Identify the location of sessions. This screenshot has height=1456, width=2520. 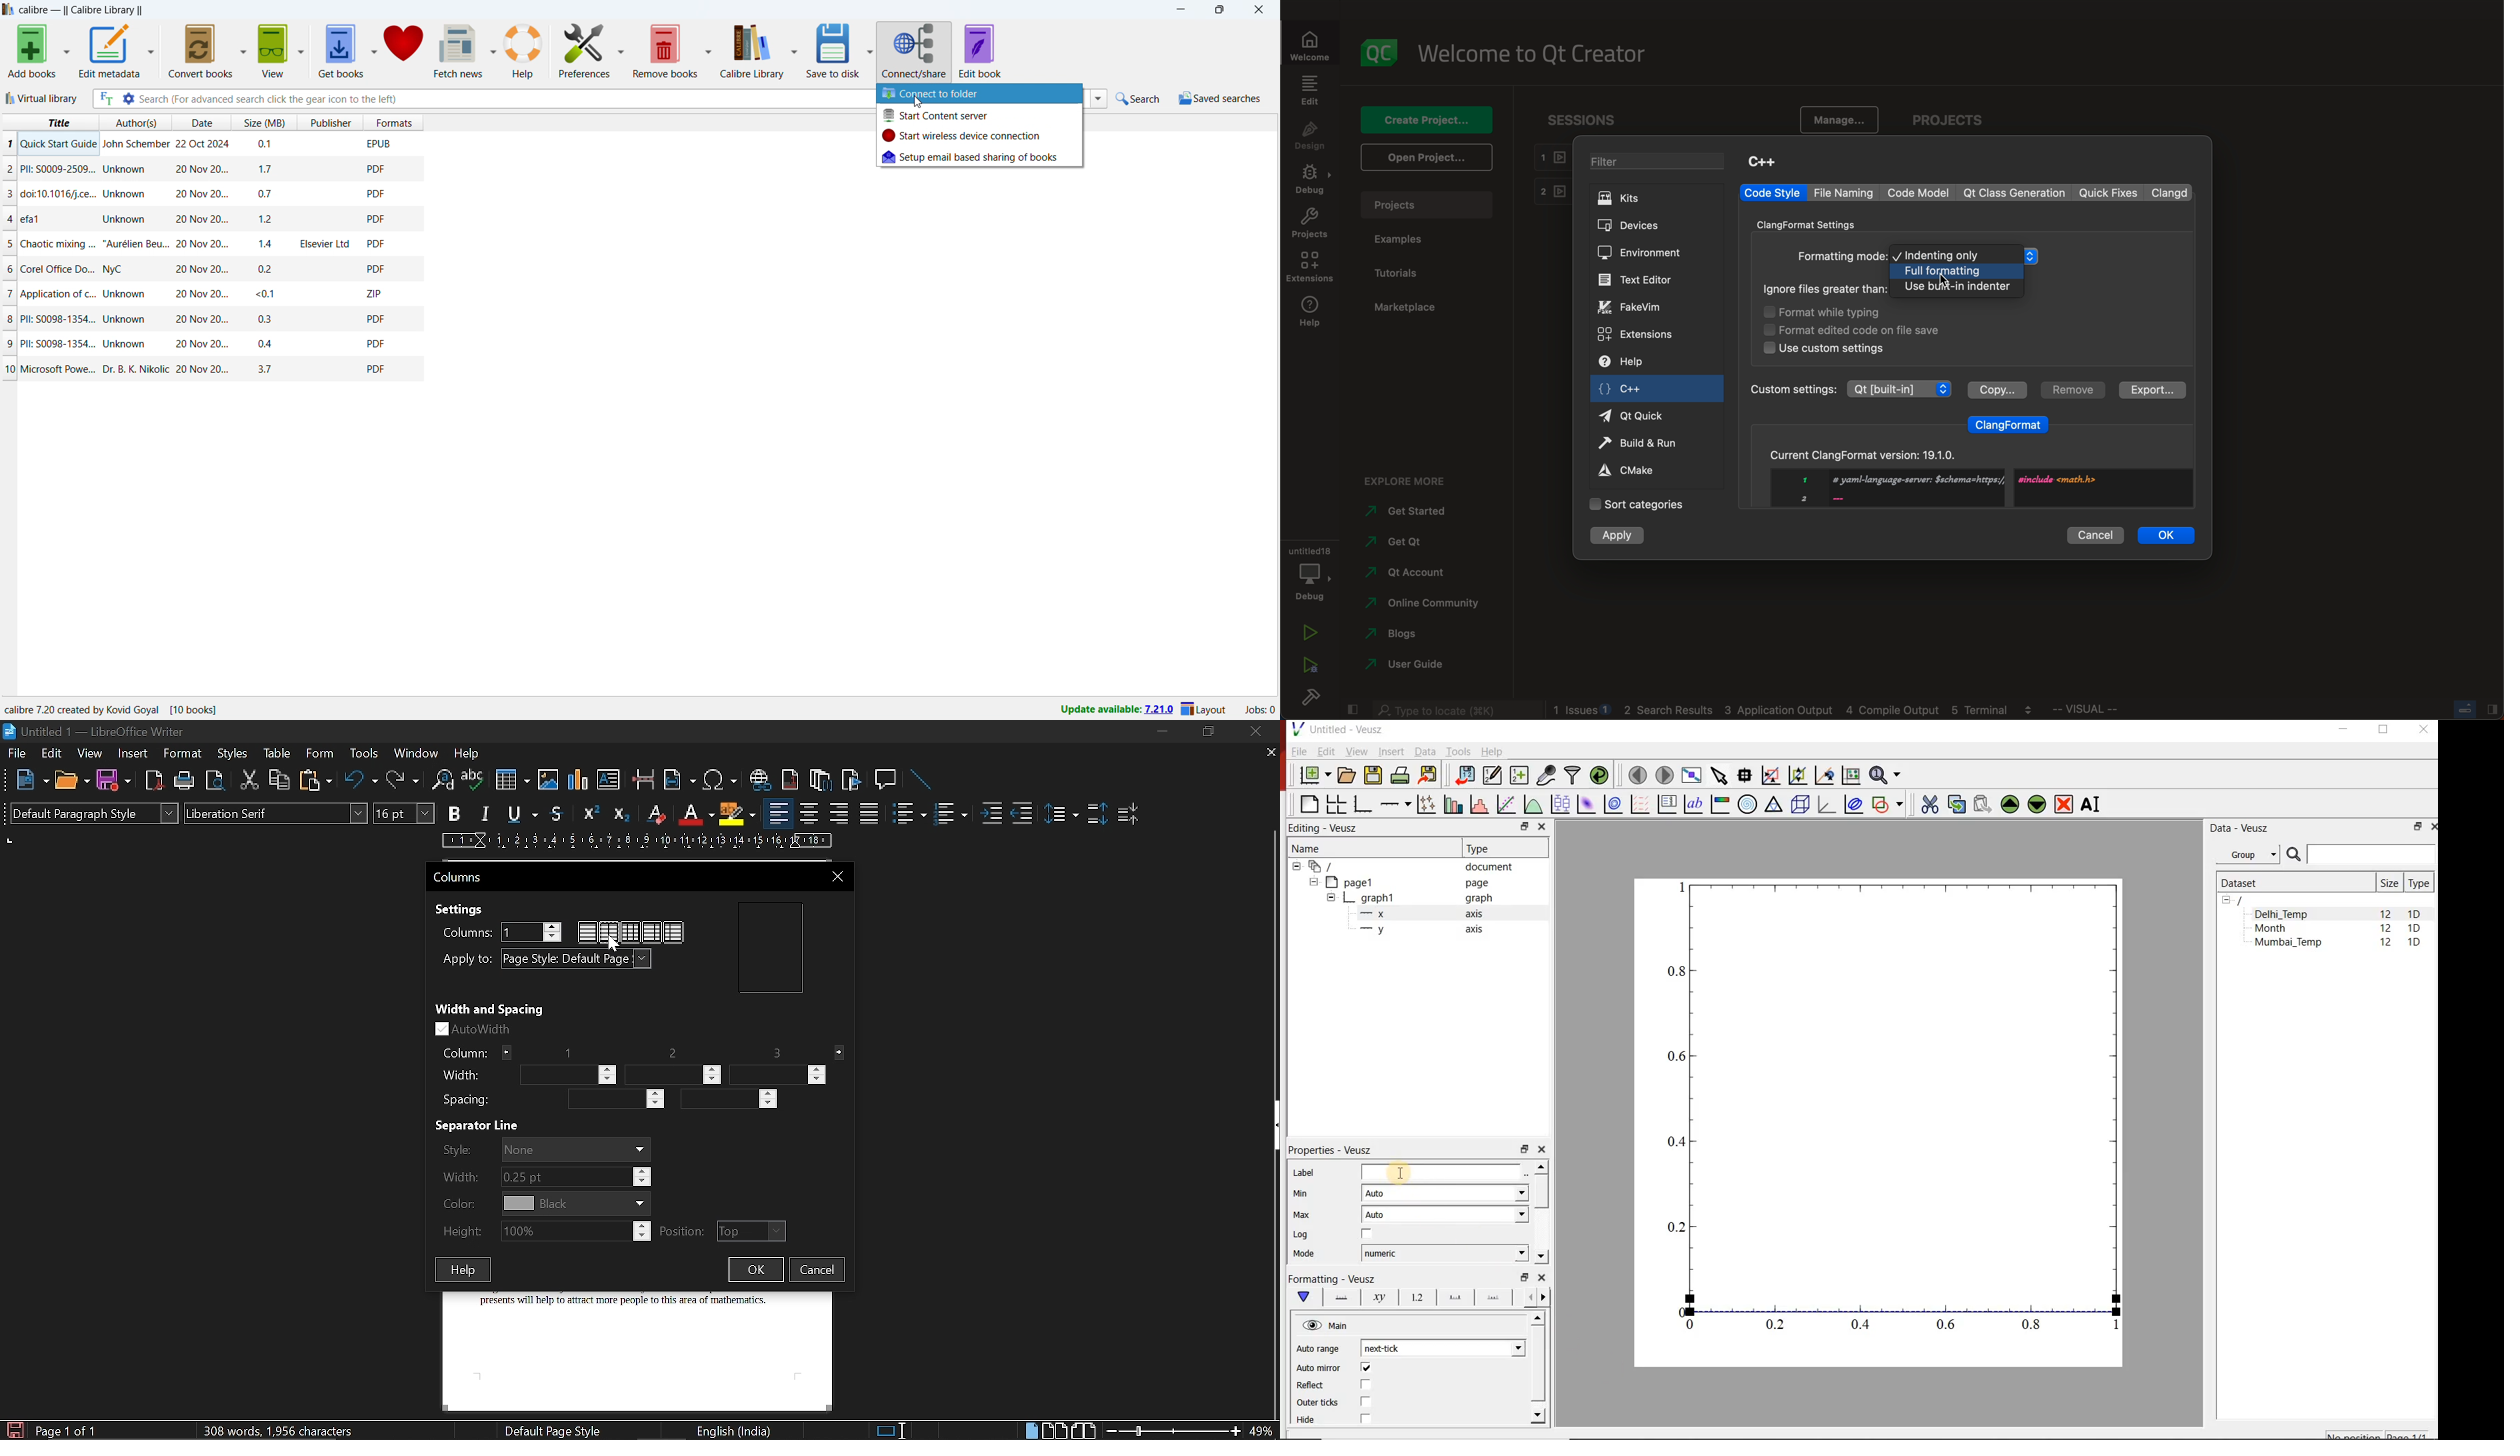
(1590, 119).